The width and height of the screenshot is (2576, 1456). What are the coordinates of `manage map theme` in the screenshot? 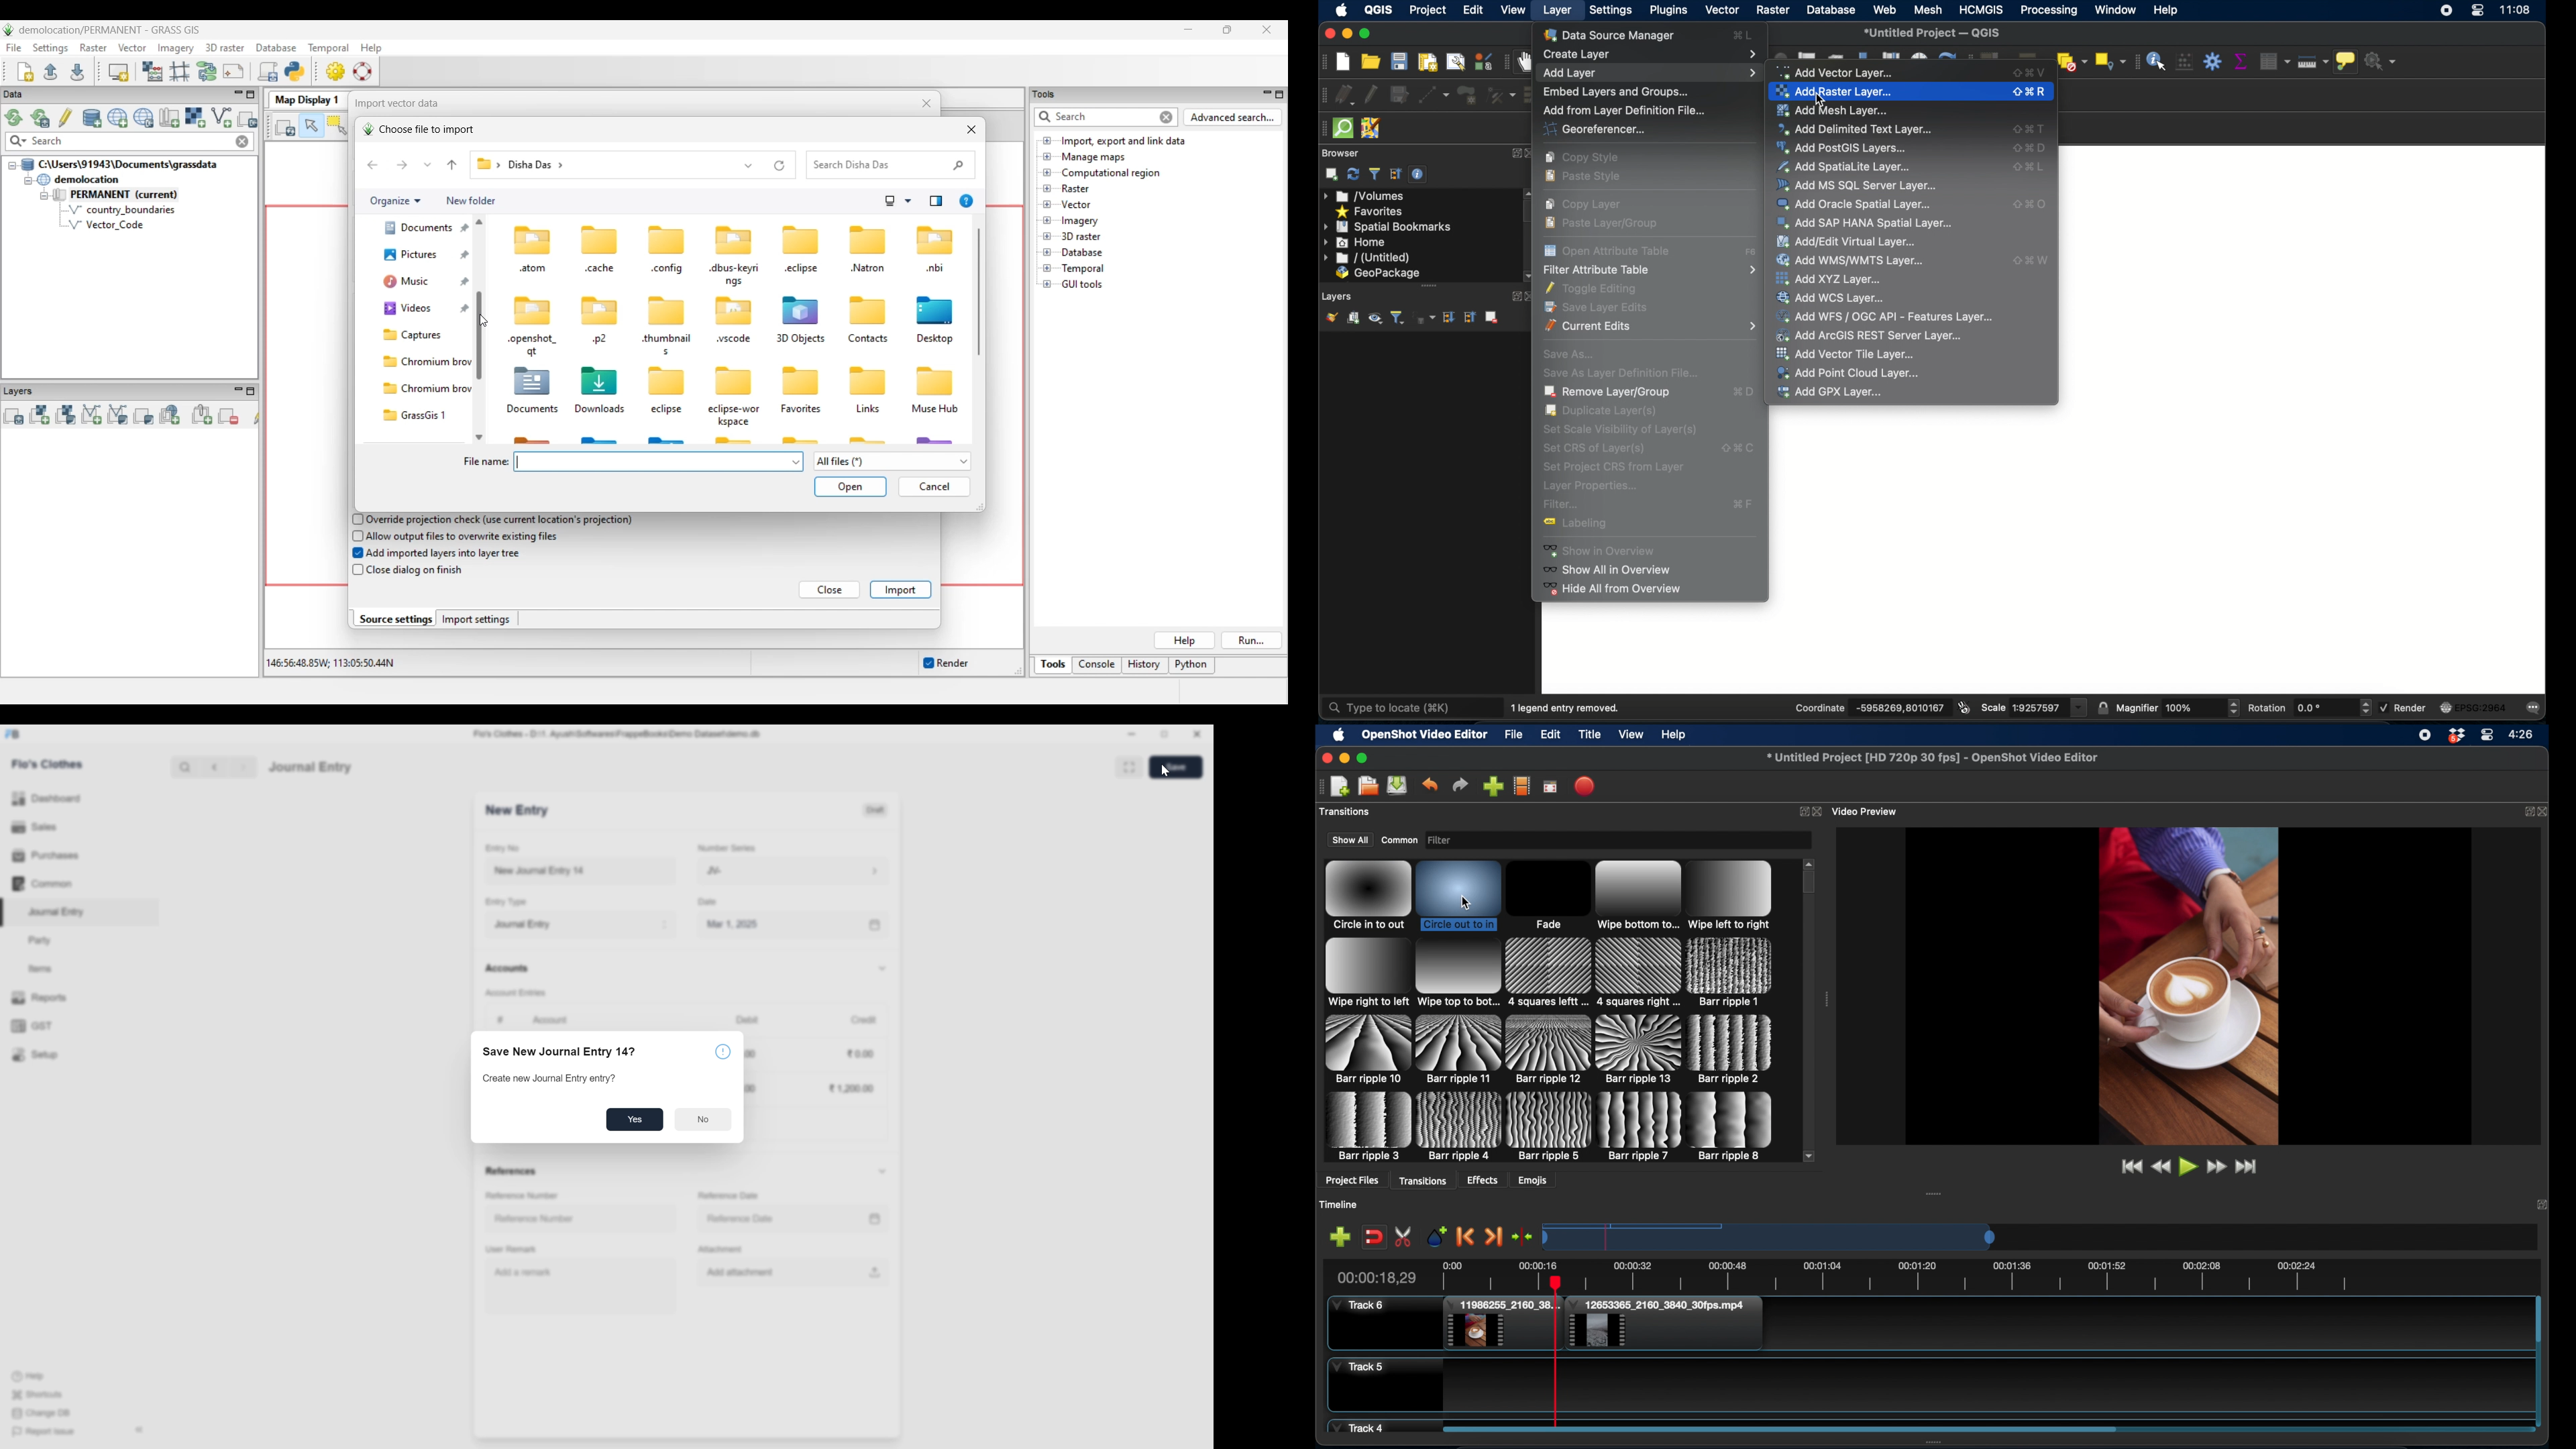 It's located at (1376, 319).